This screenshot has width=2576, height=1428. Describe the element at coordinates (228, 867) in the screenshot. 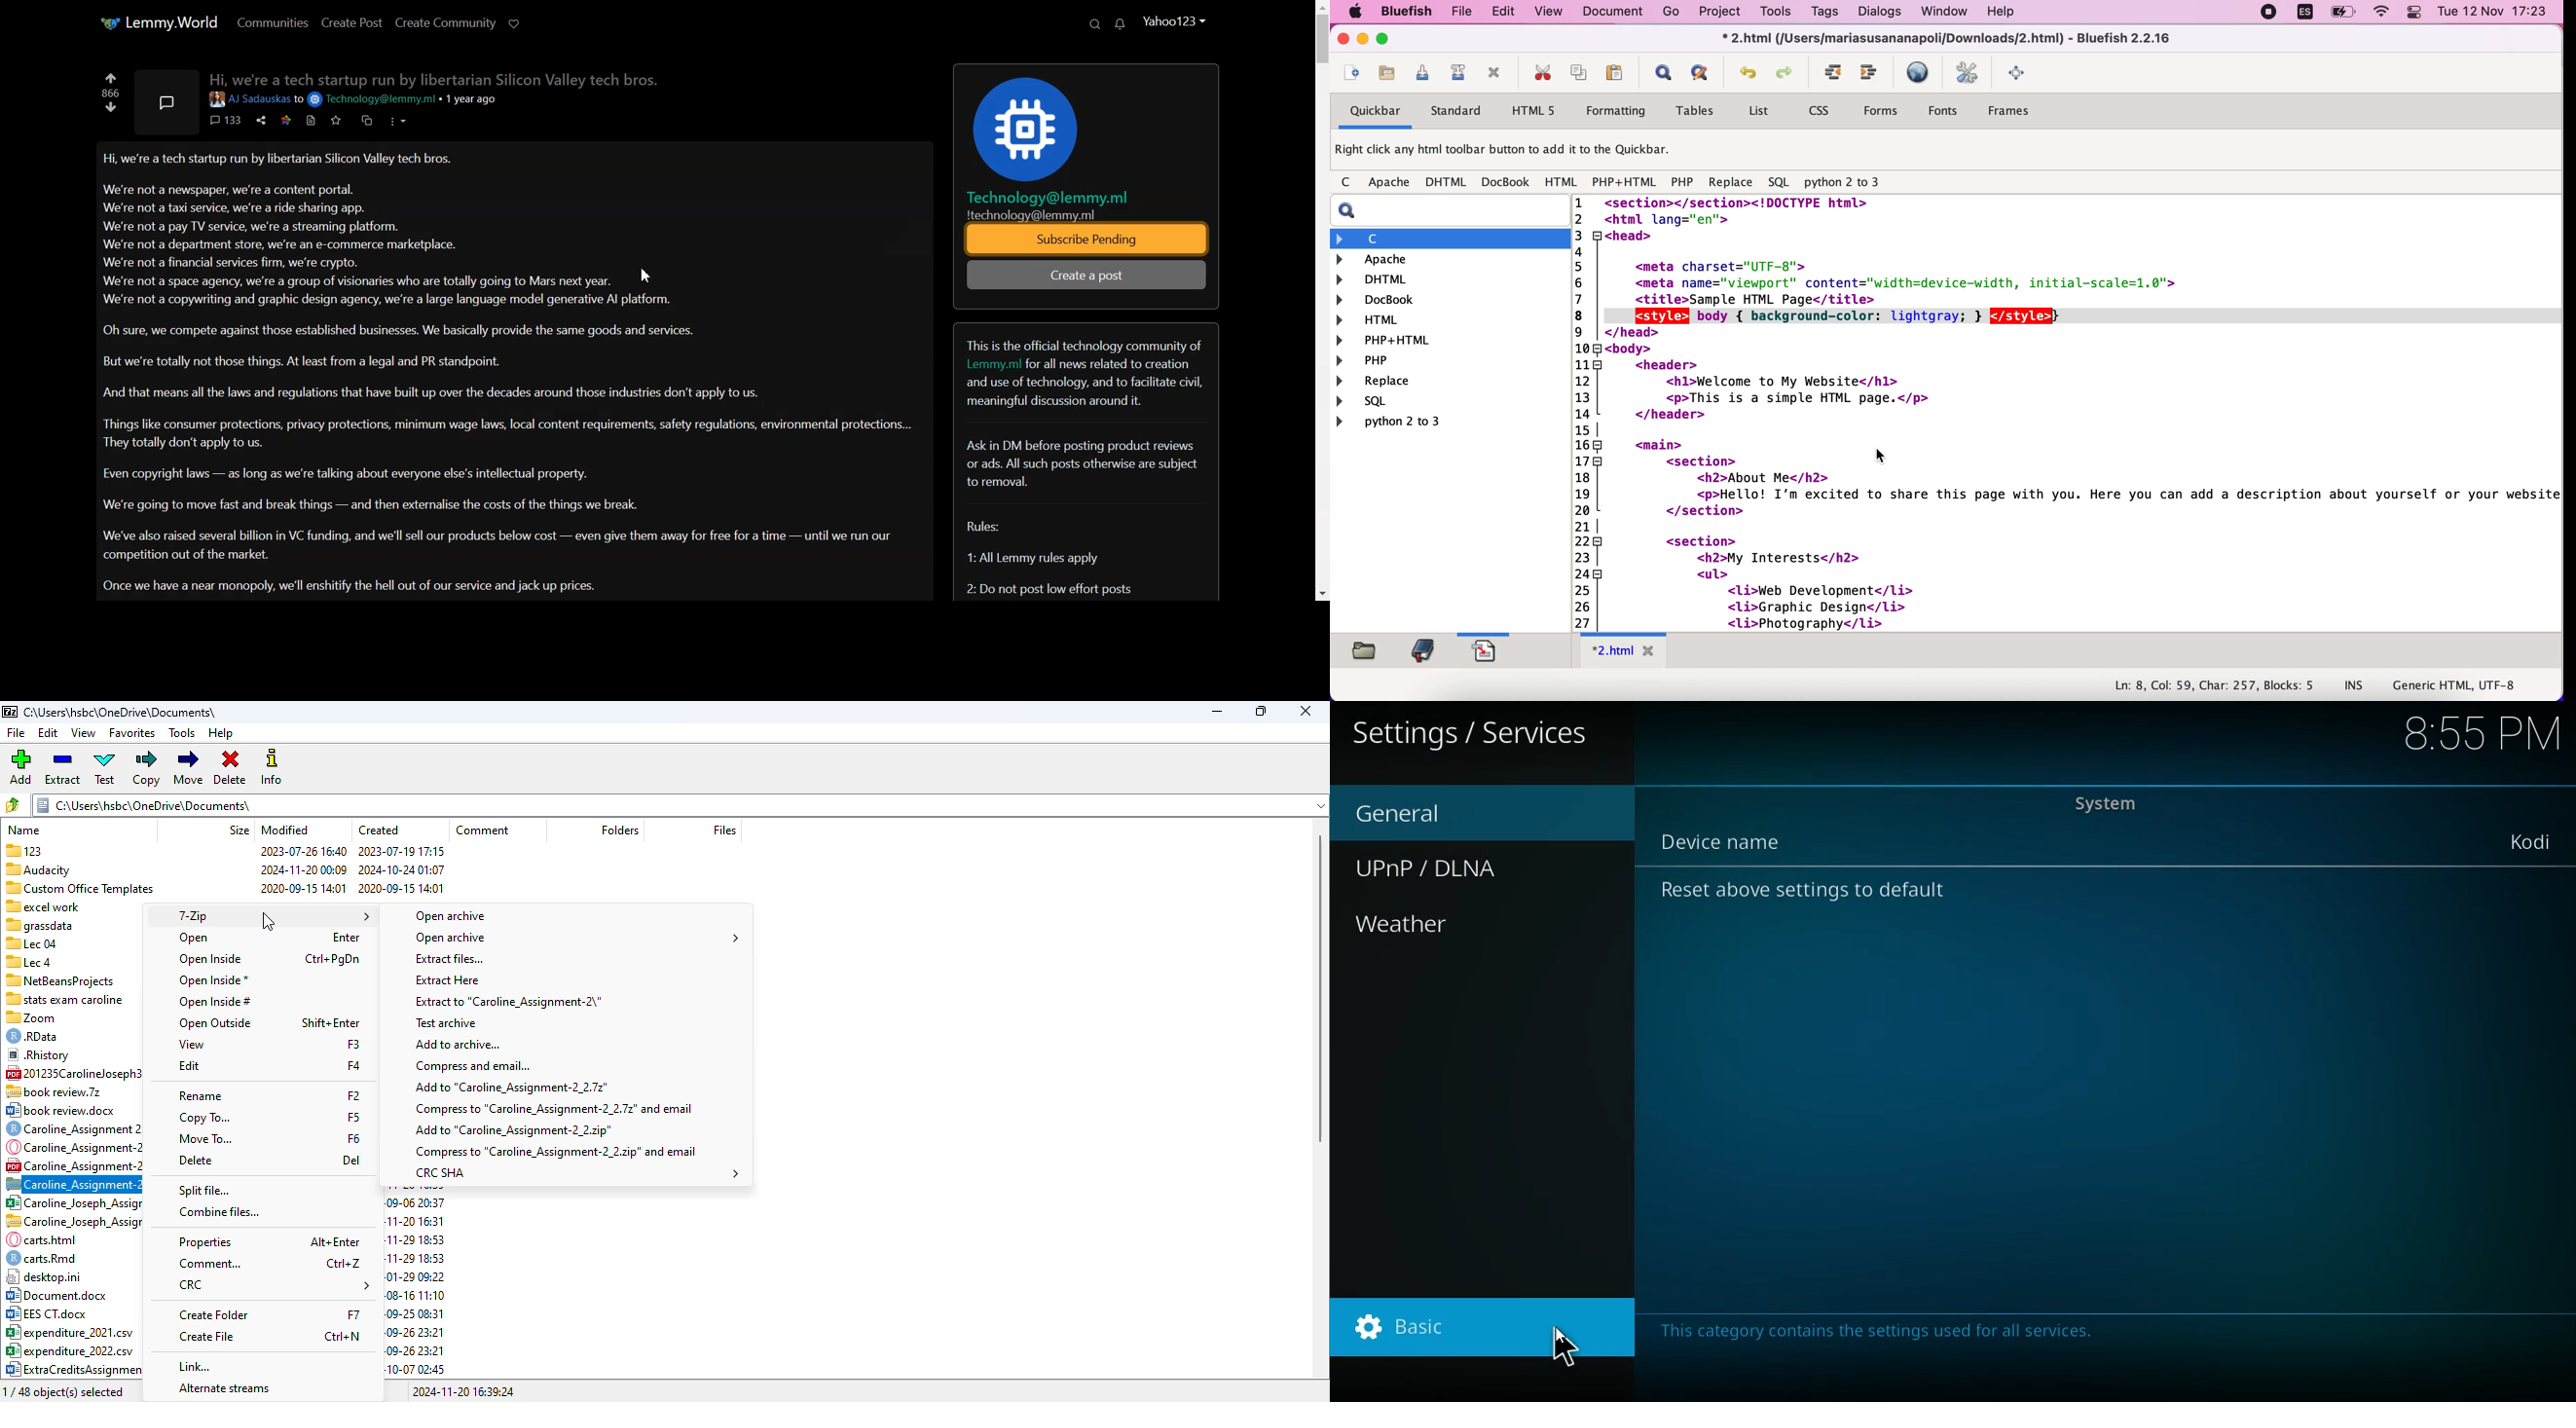

I see `88 Audacity 2024-11-2000:09 2024-10-24 01:07` at that location.